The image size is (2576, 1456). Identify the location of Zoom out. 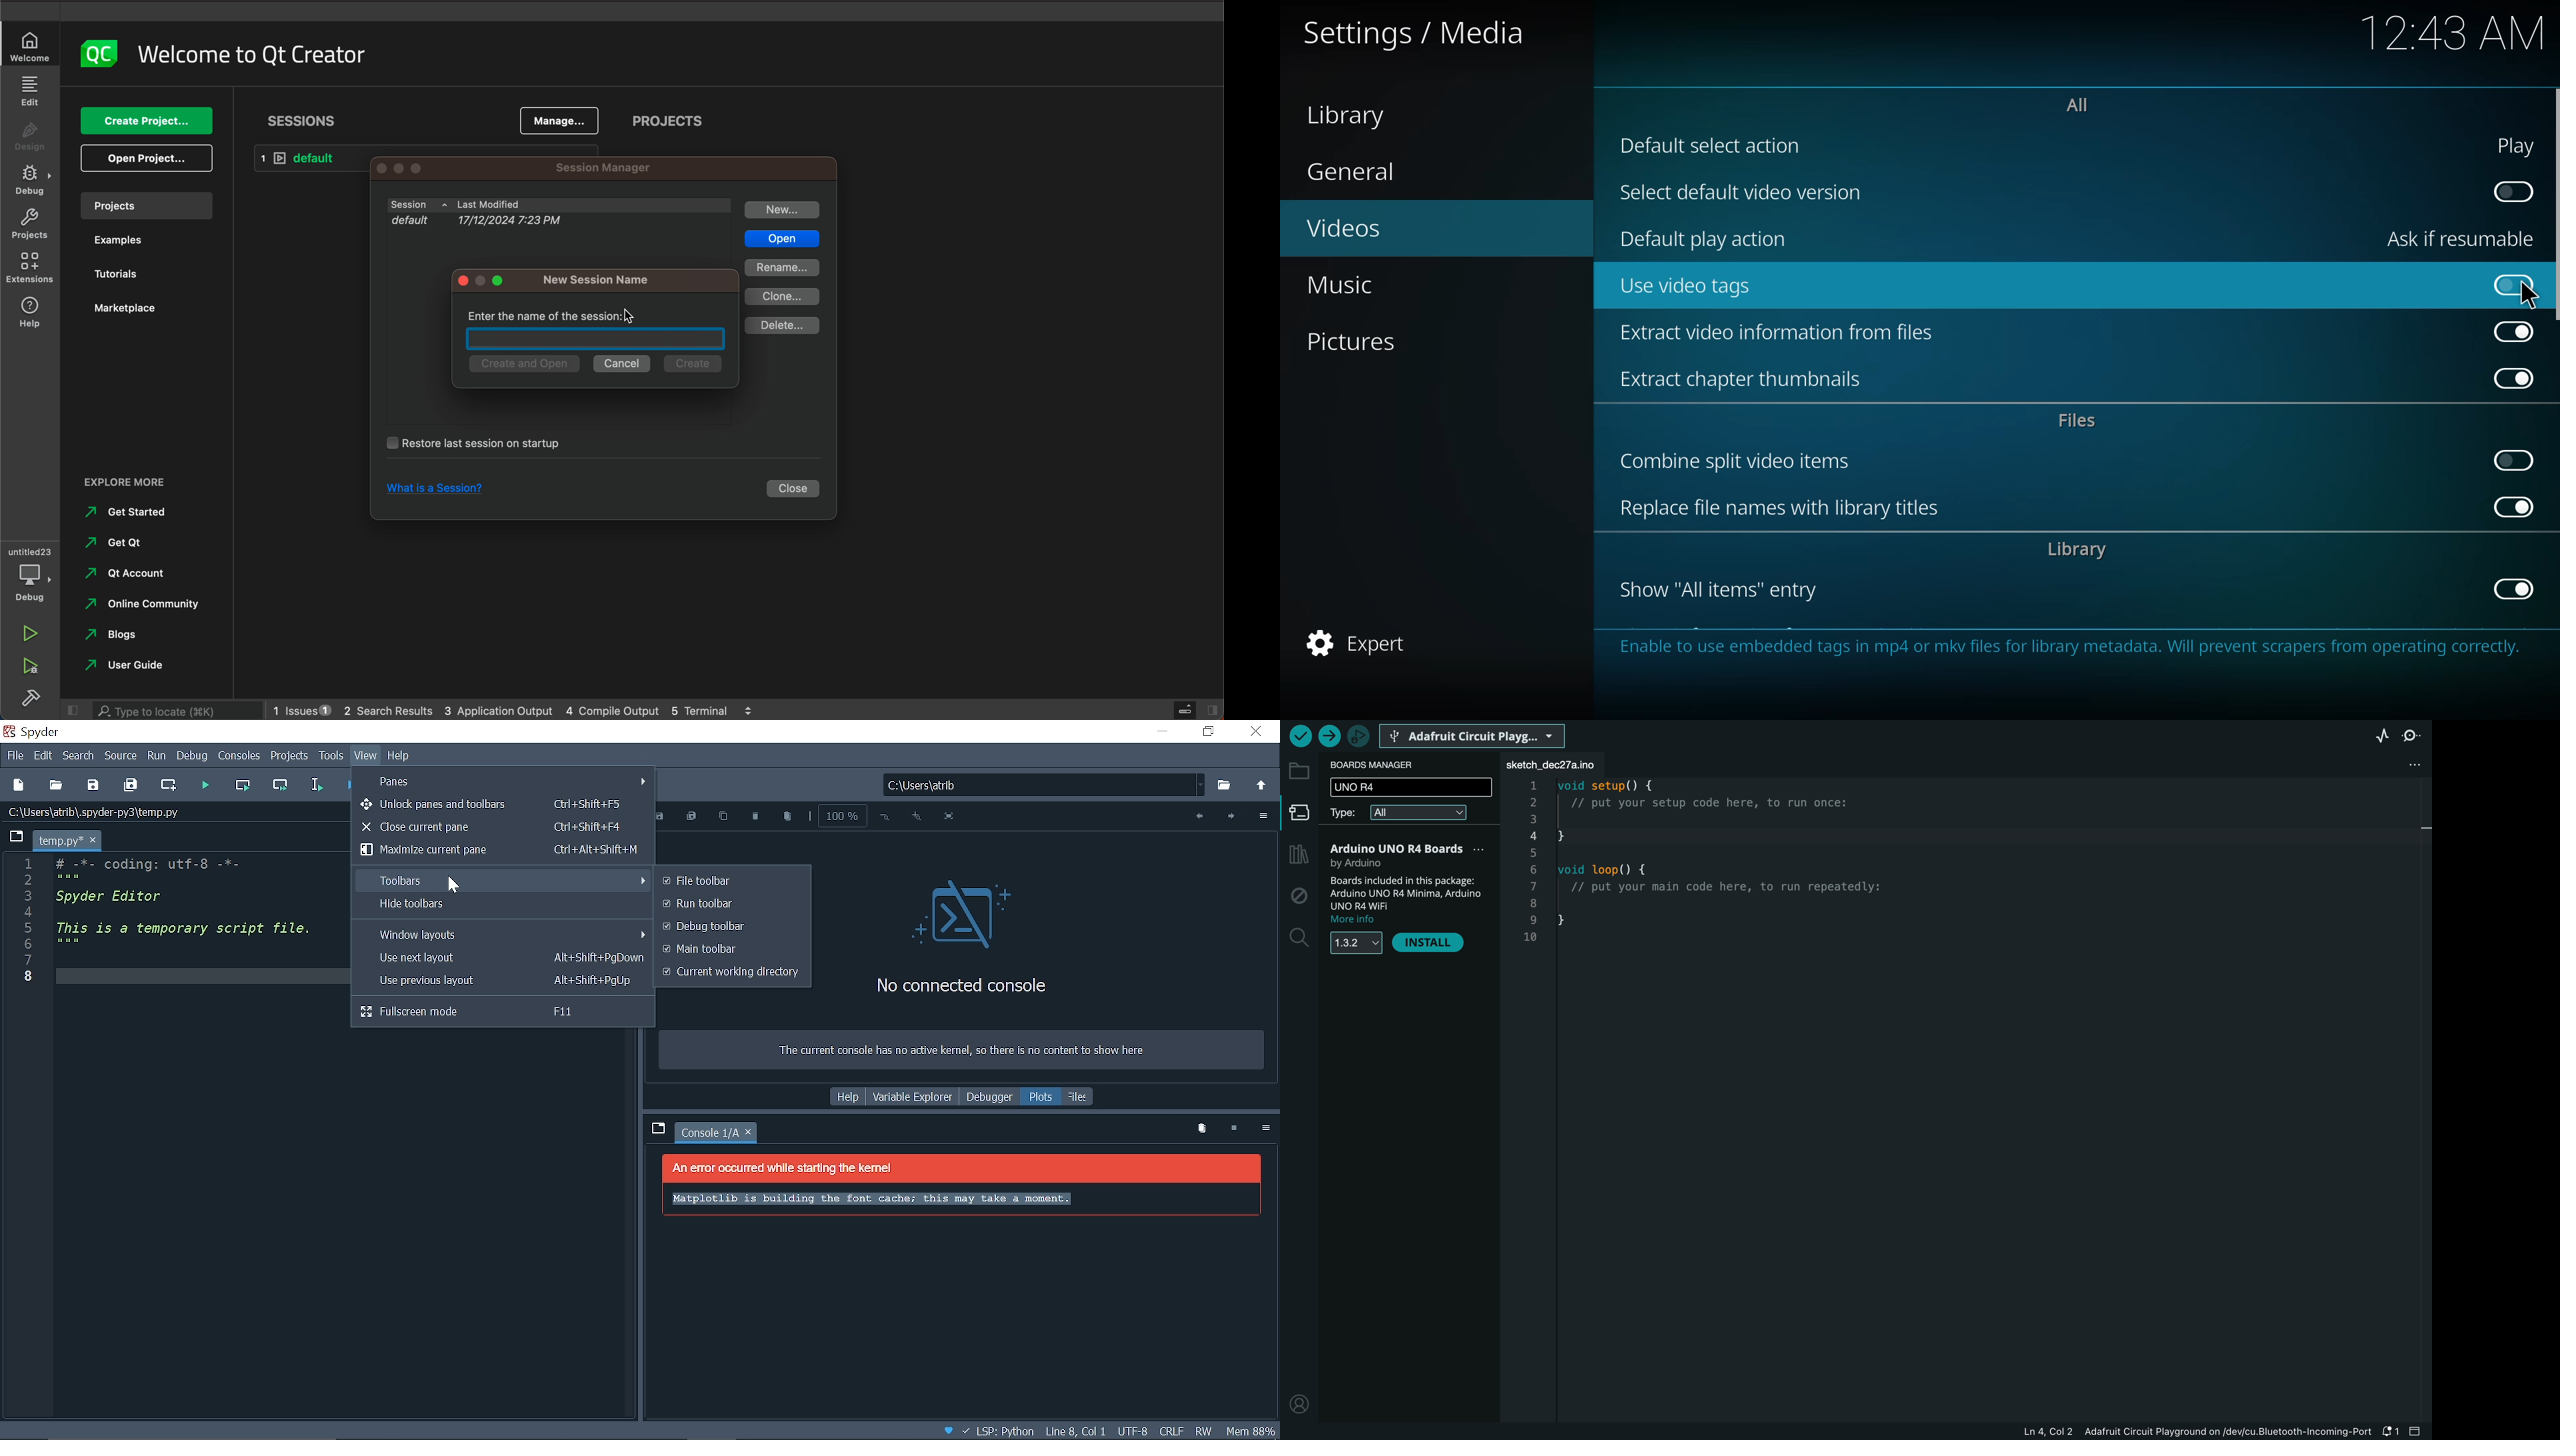
(886, 817).